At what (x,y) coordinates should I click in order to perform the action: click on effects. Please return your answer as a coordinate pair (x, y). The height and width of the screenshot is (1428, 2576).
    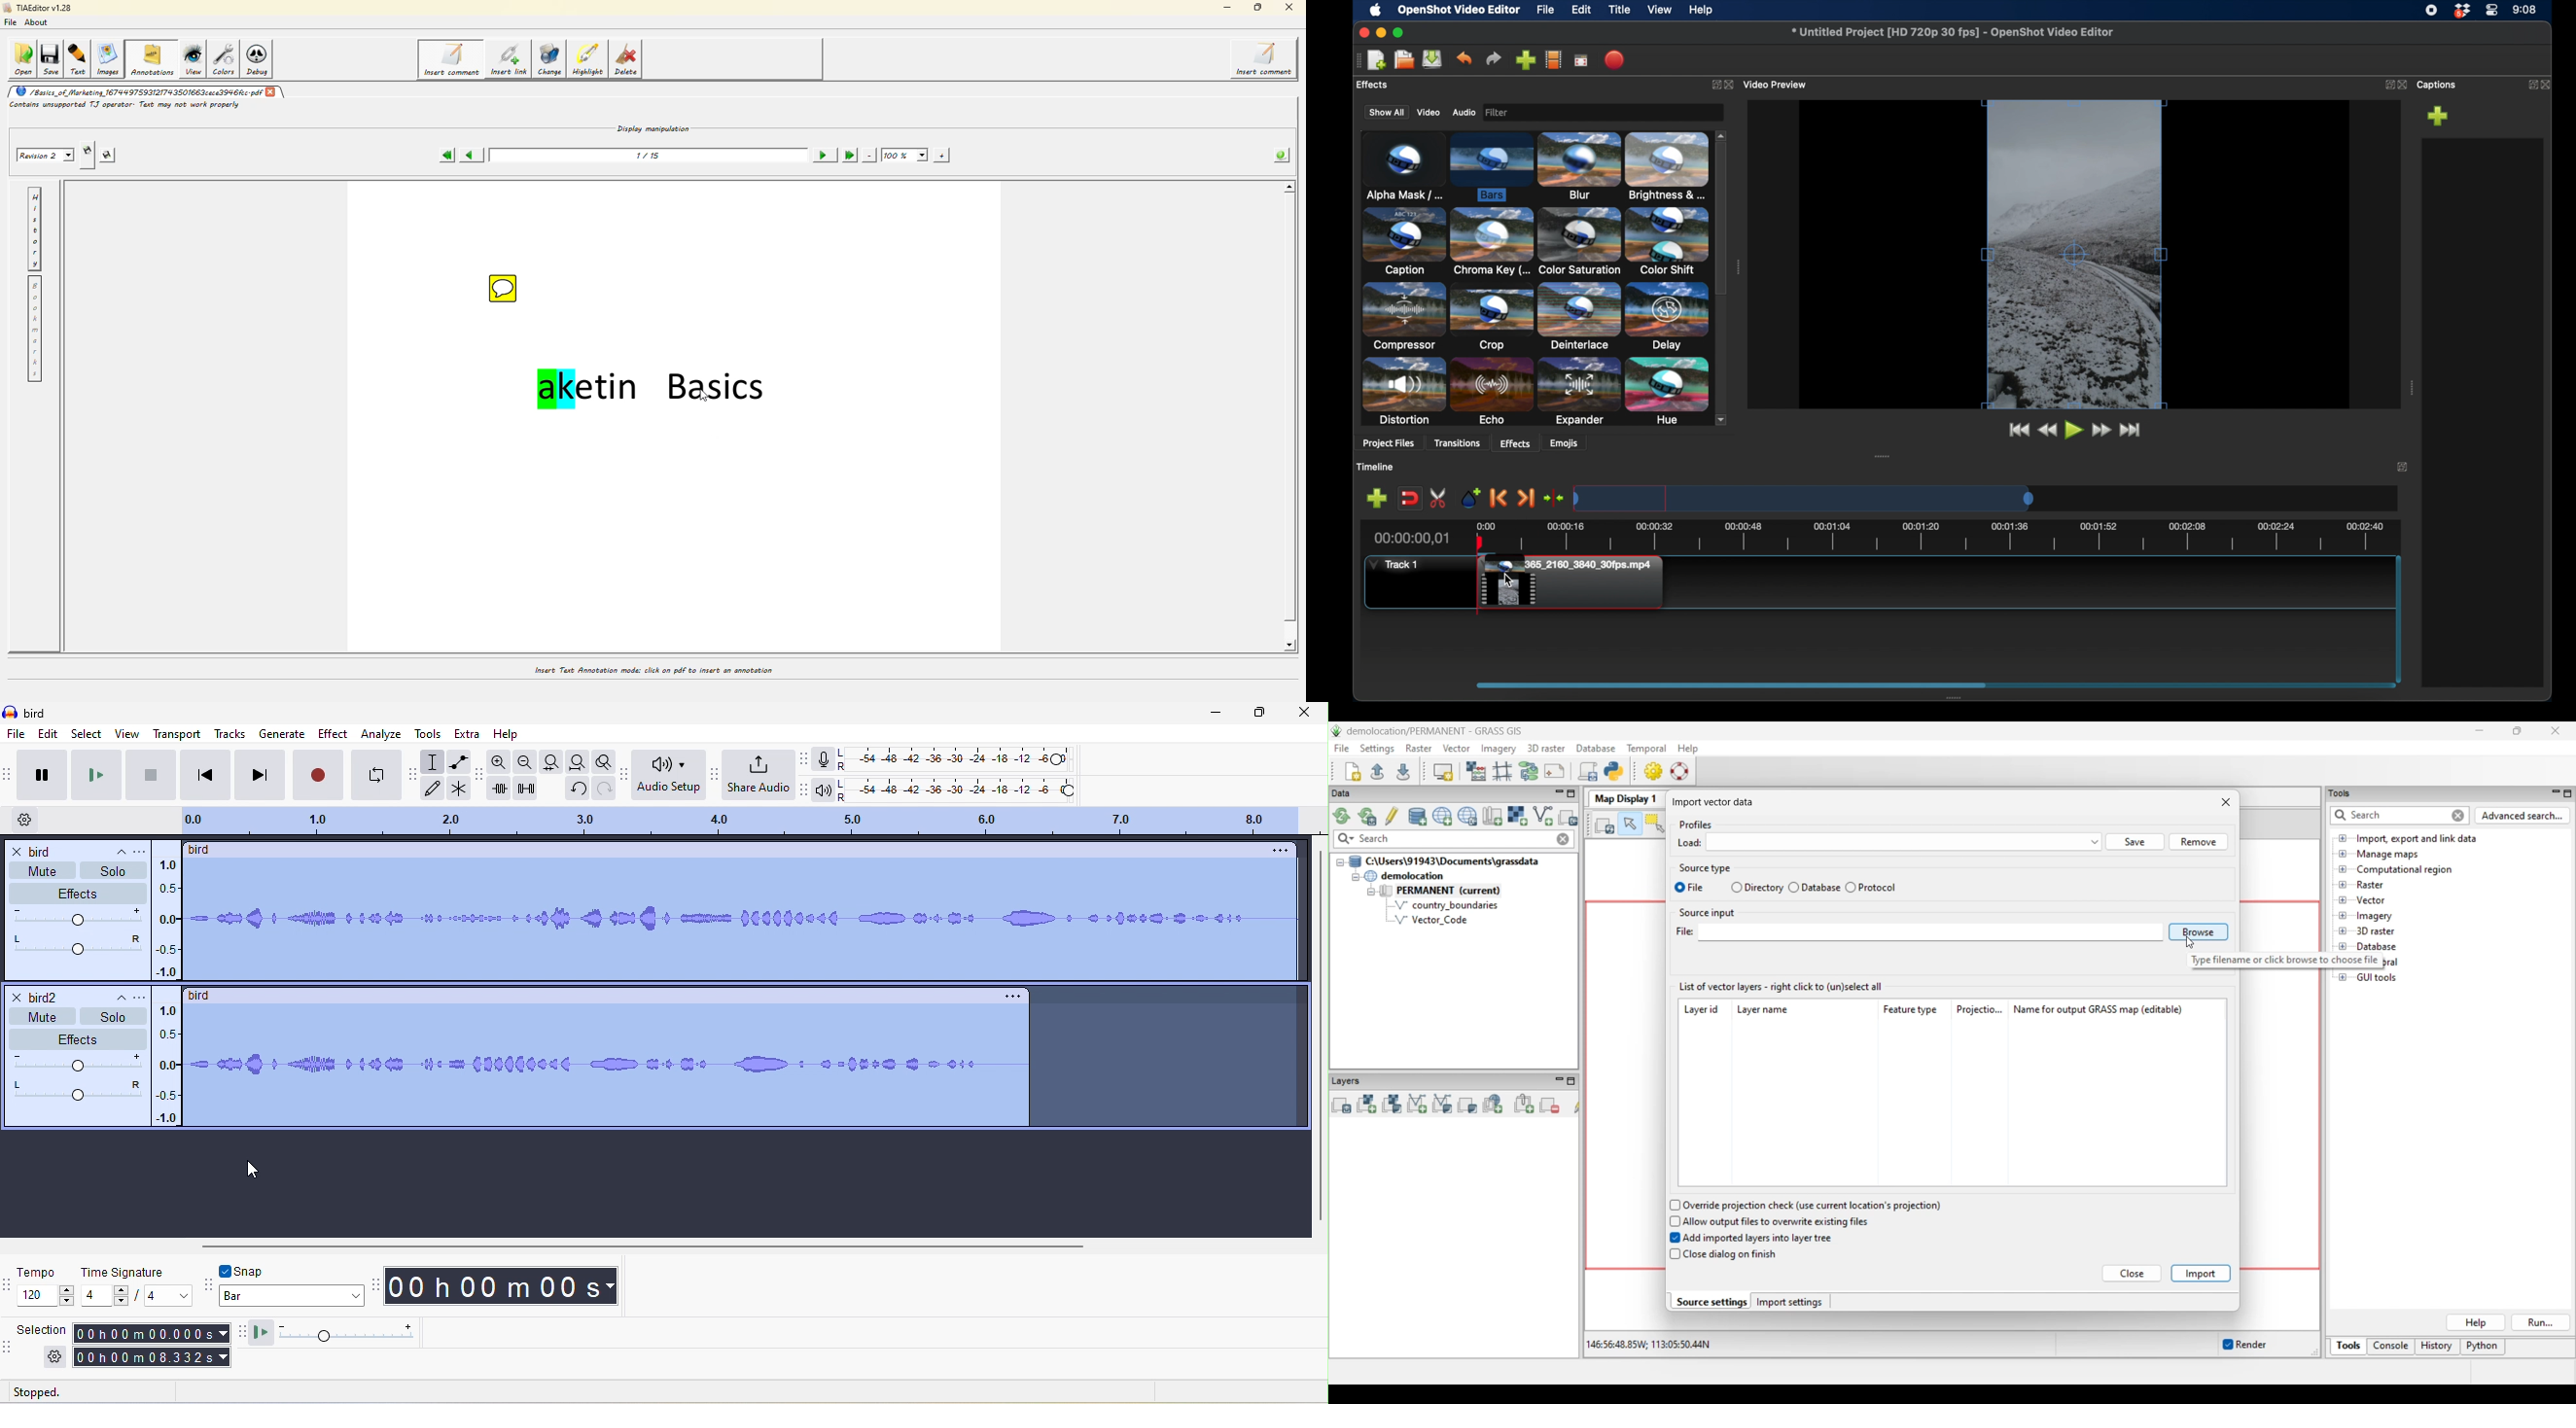
    Looking at the image, I should click on (74, 1036).